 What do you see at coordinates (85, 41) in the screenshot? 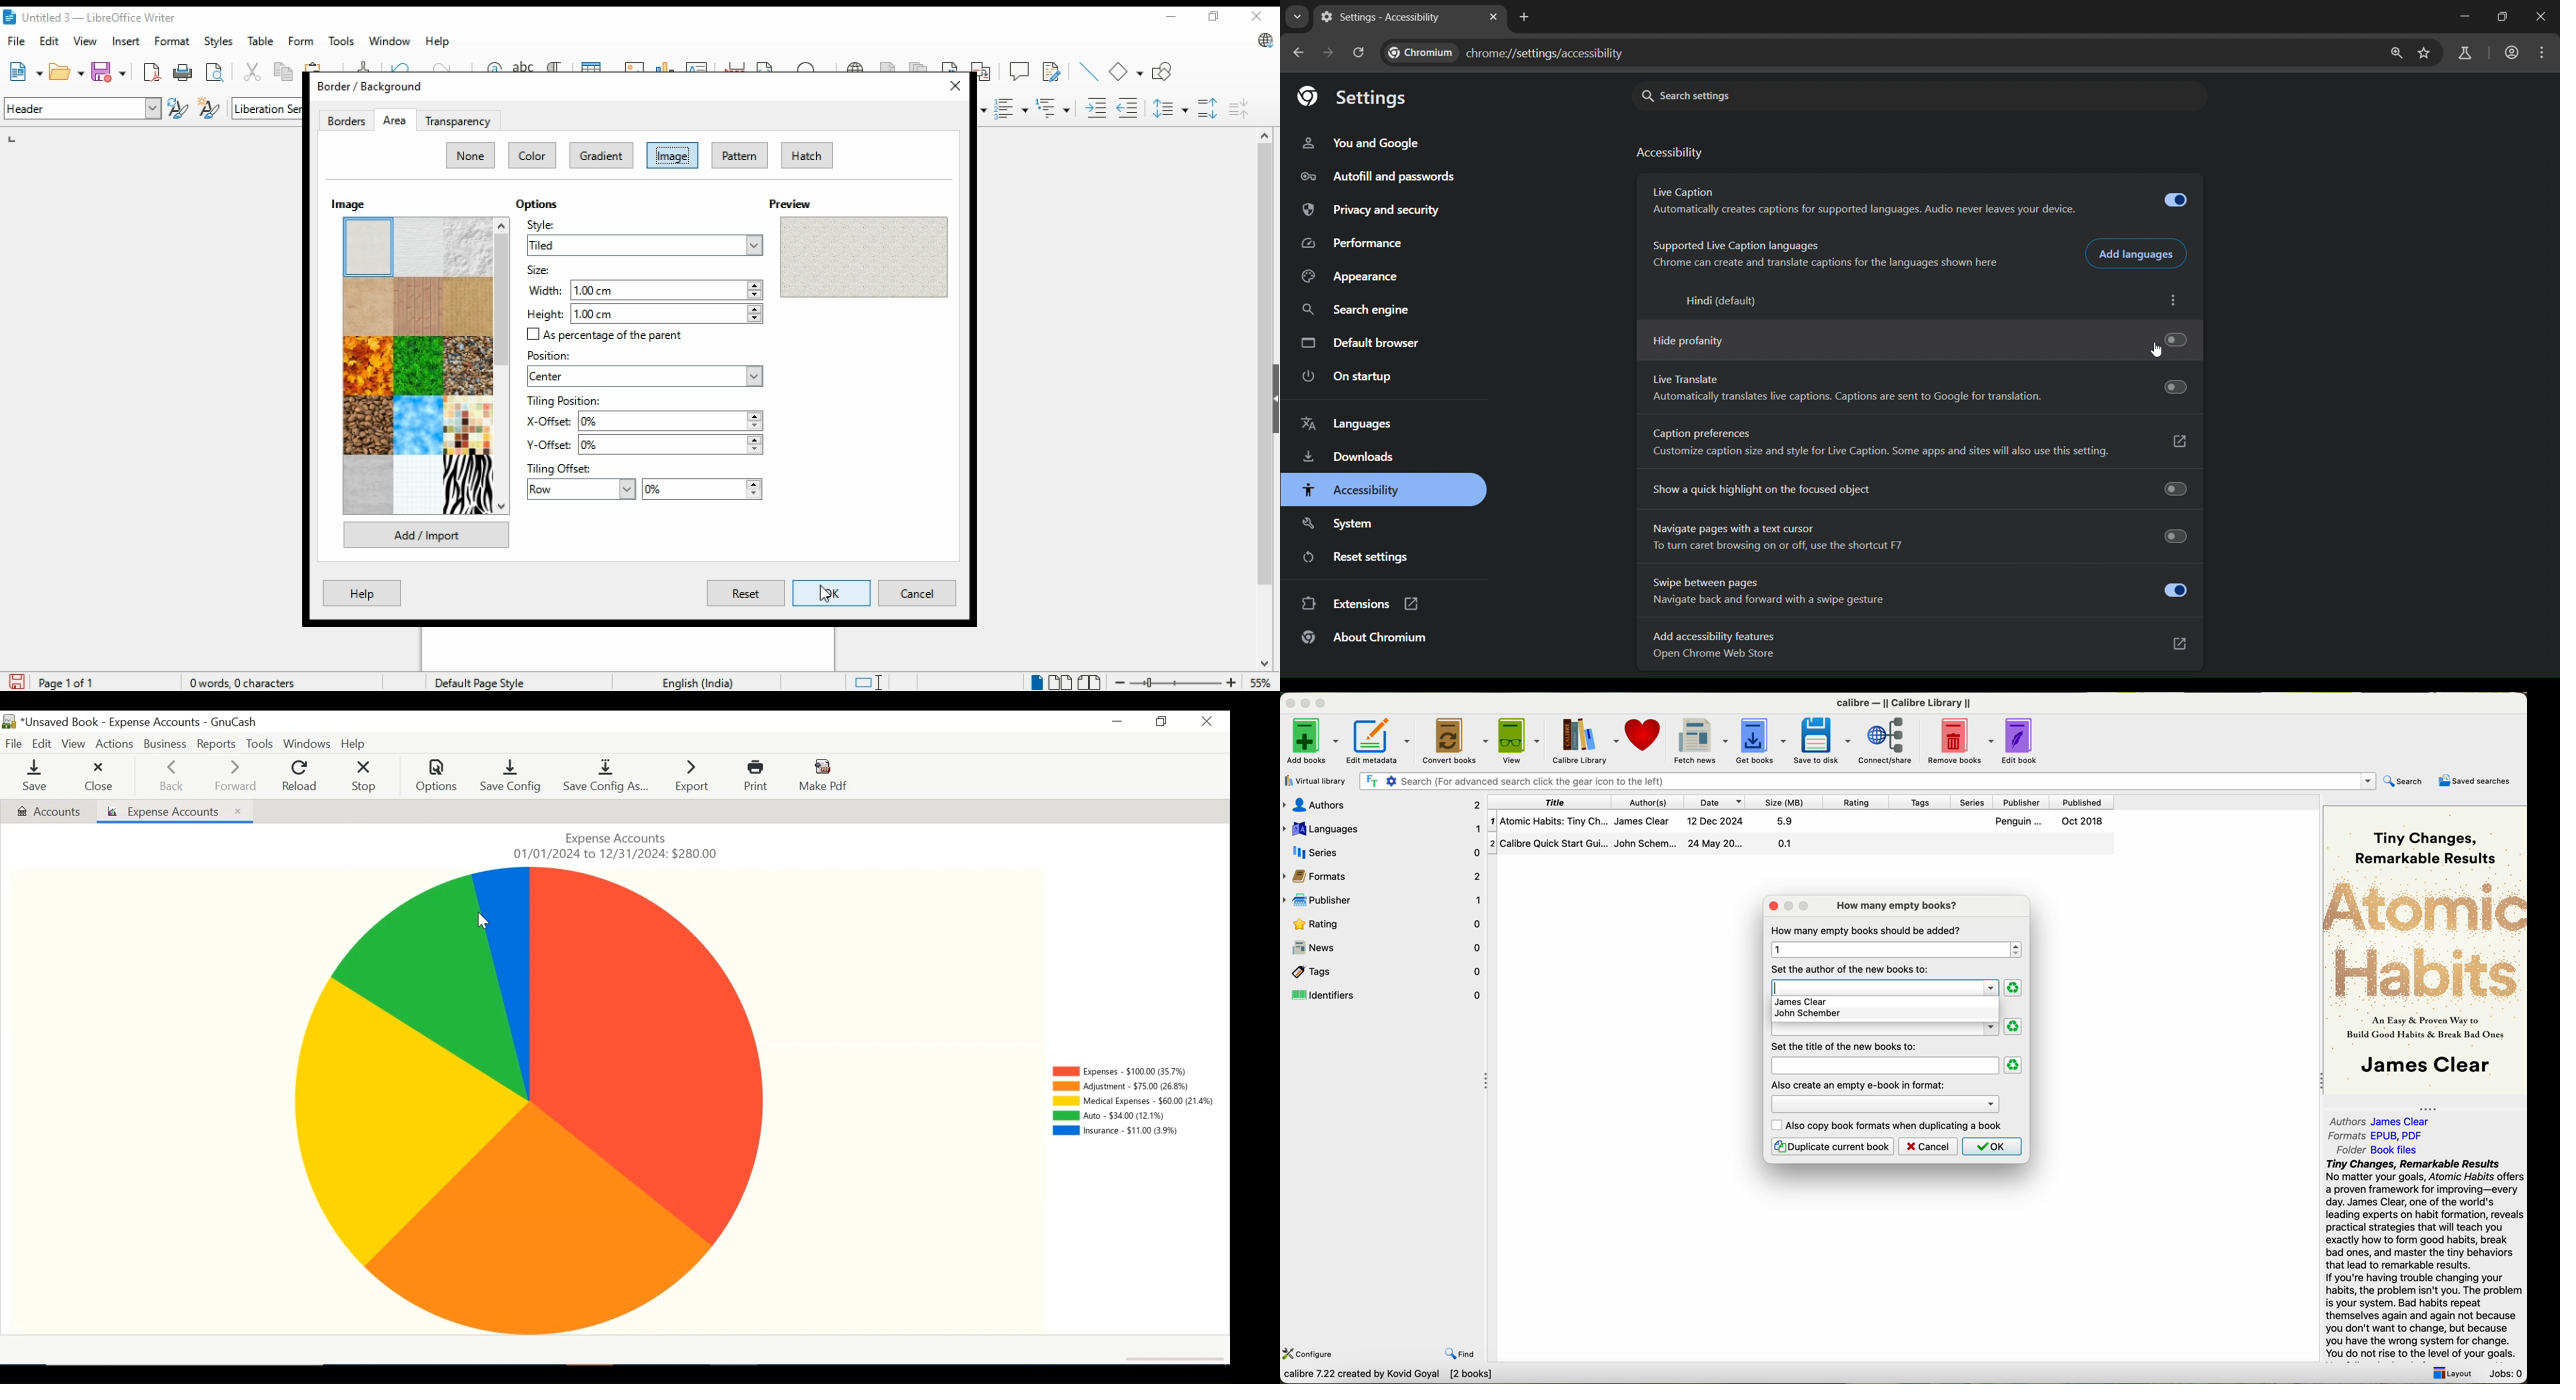
I see `view` at bounding box center [85, 41].